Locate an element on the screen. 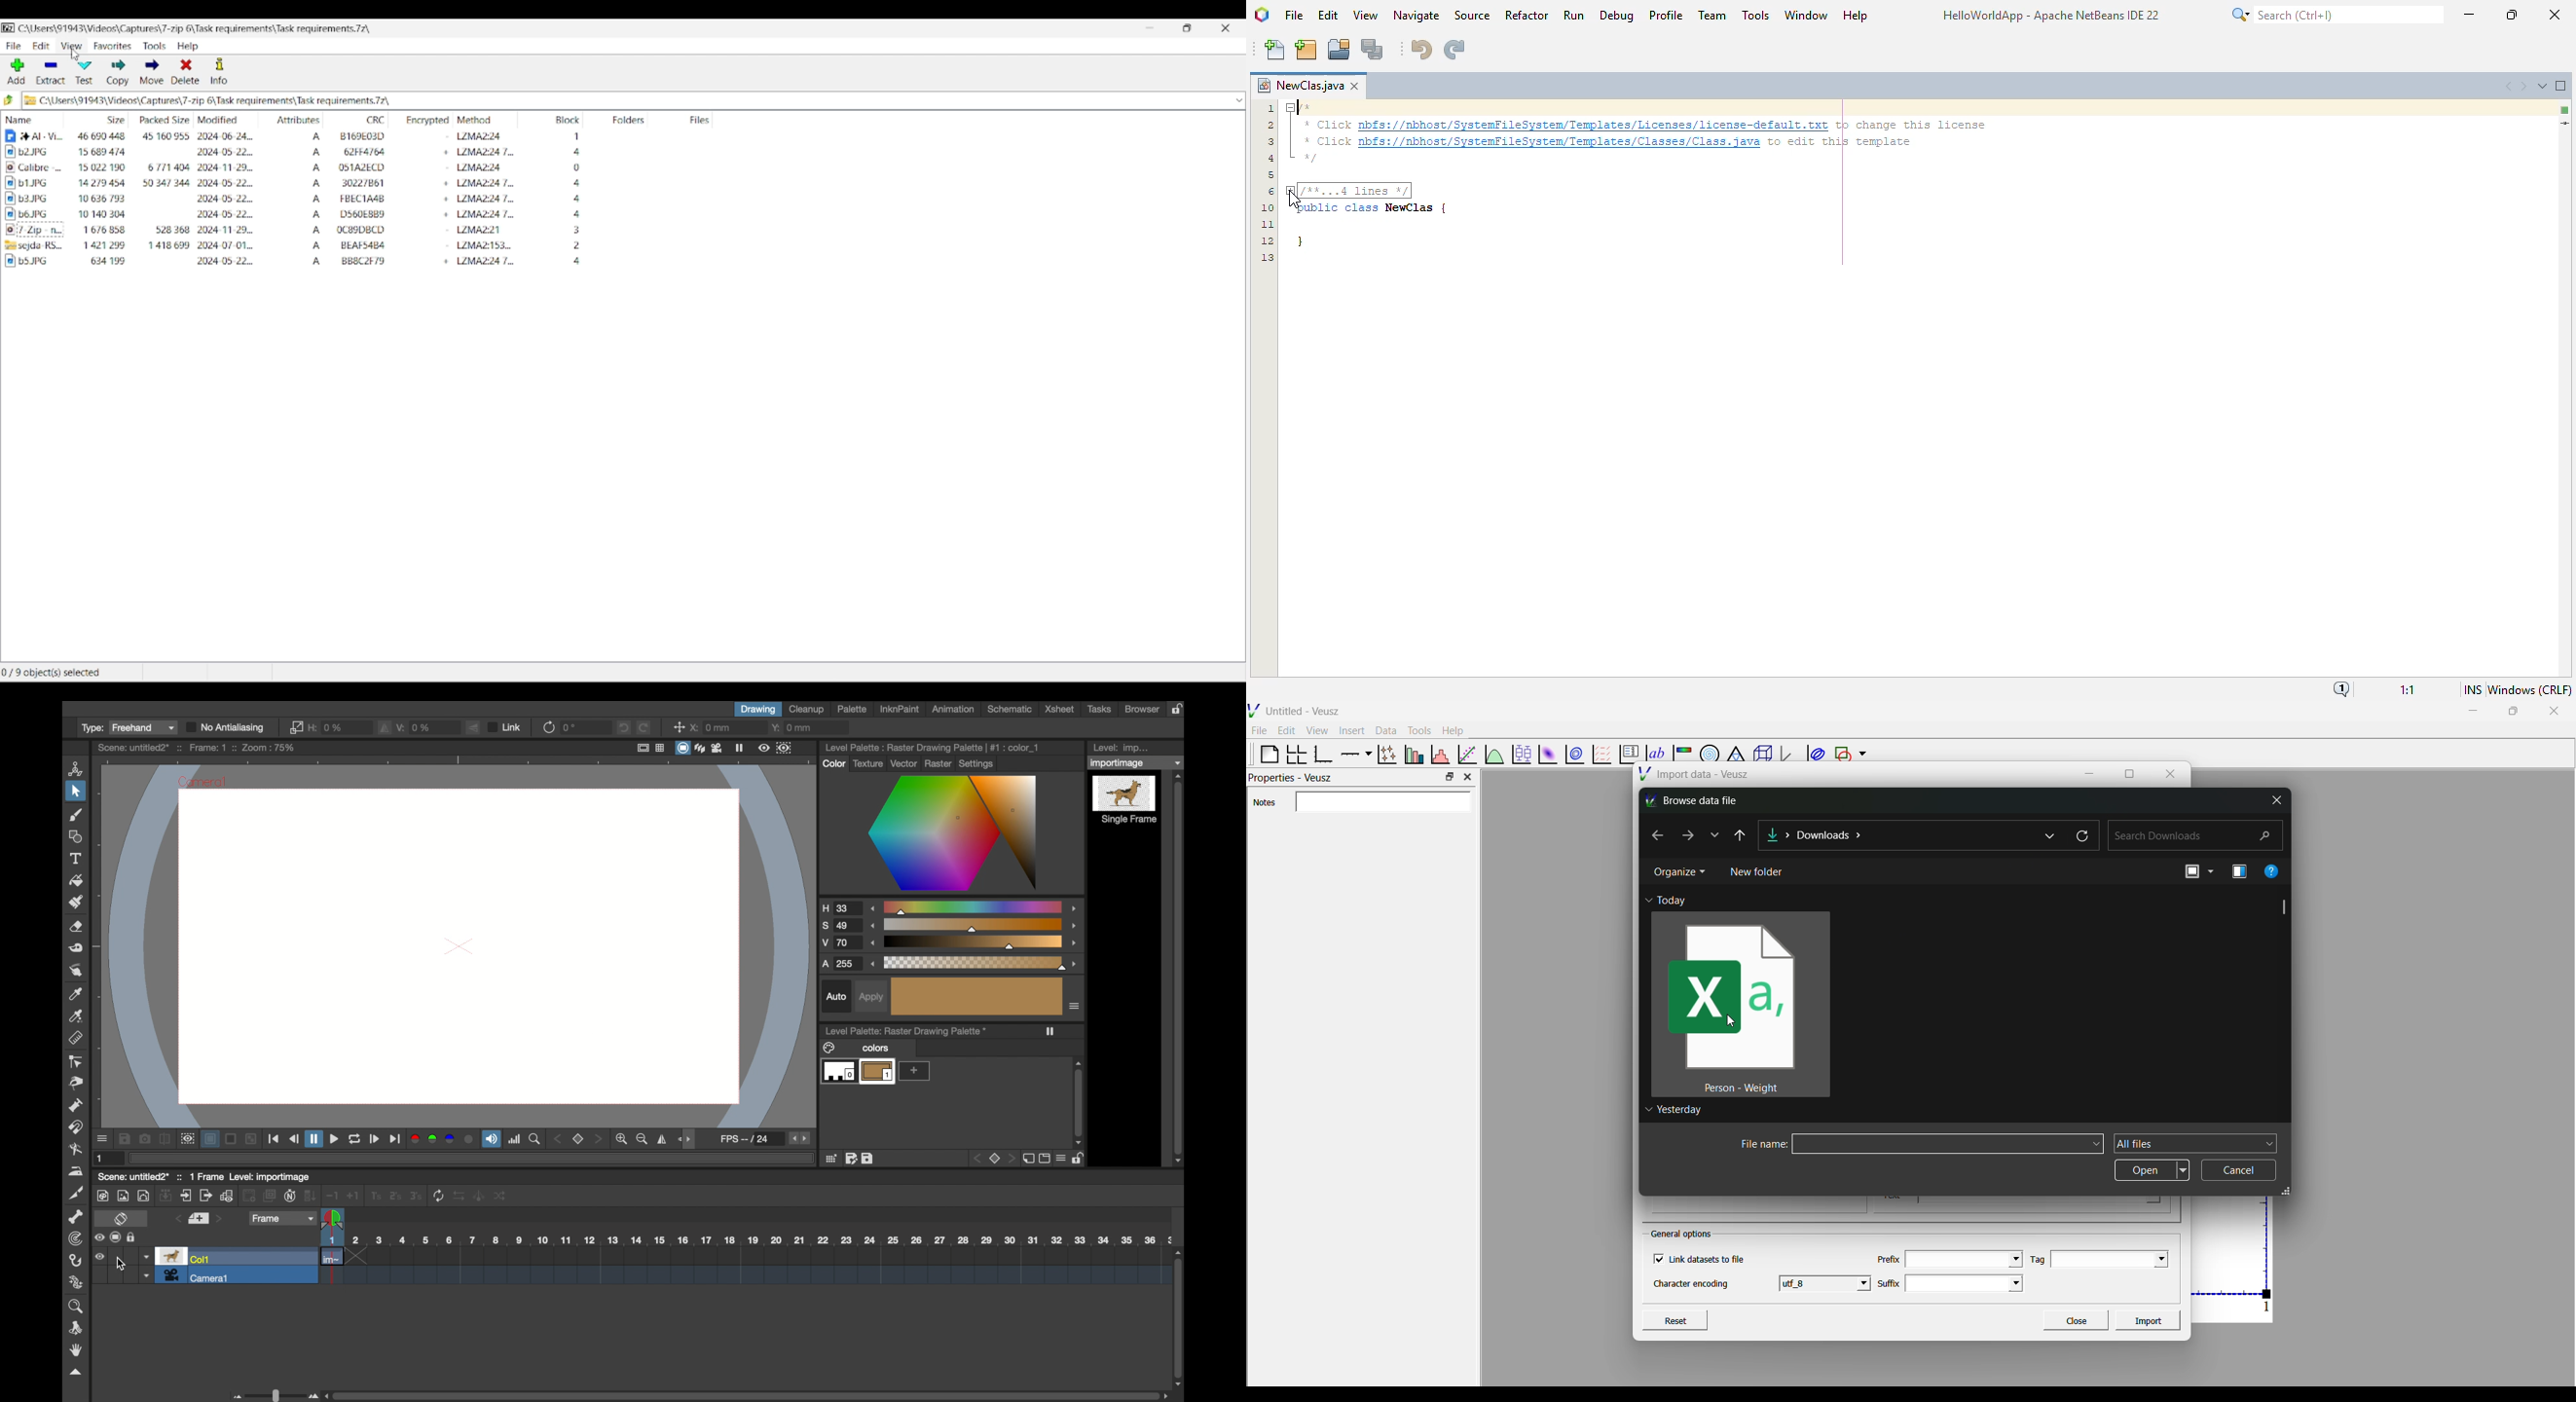 The width and height of the screenshot is (2576, 1428). flip horizontally is located at coordinates (385, 727).